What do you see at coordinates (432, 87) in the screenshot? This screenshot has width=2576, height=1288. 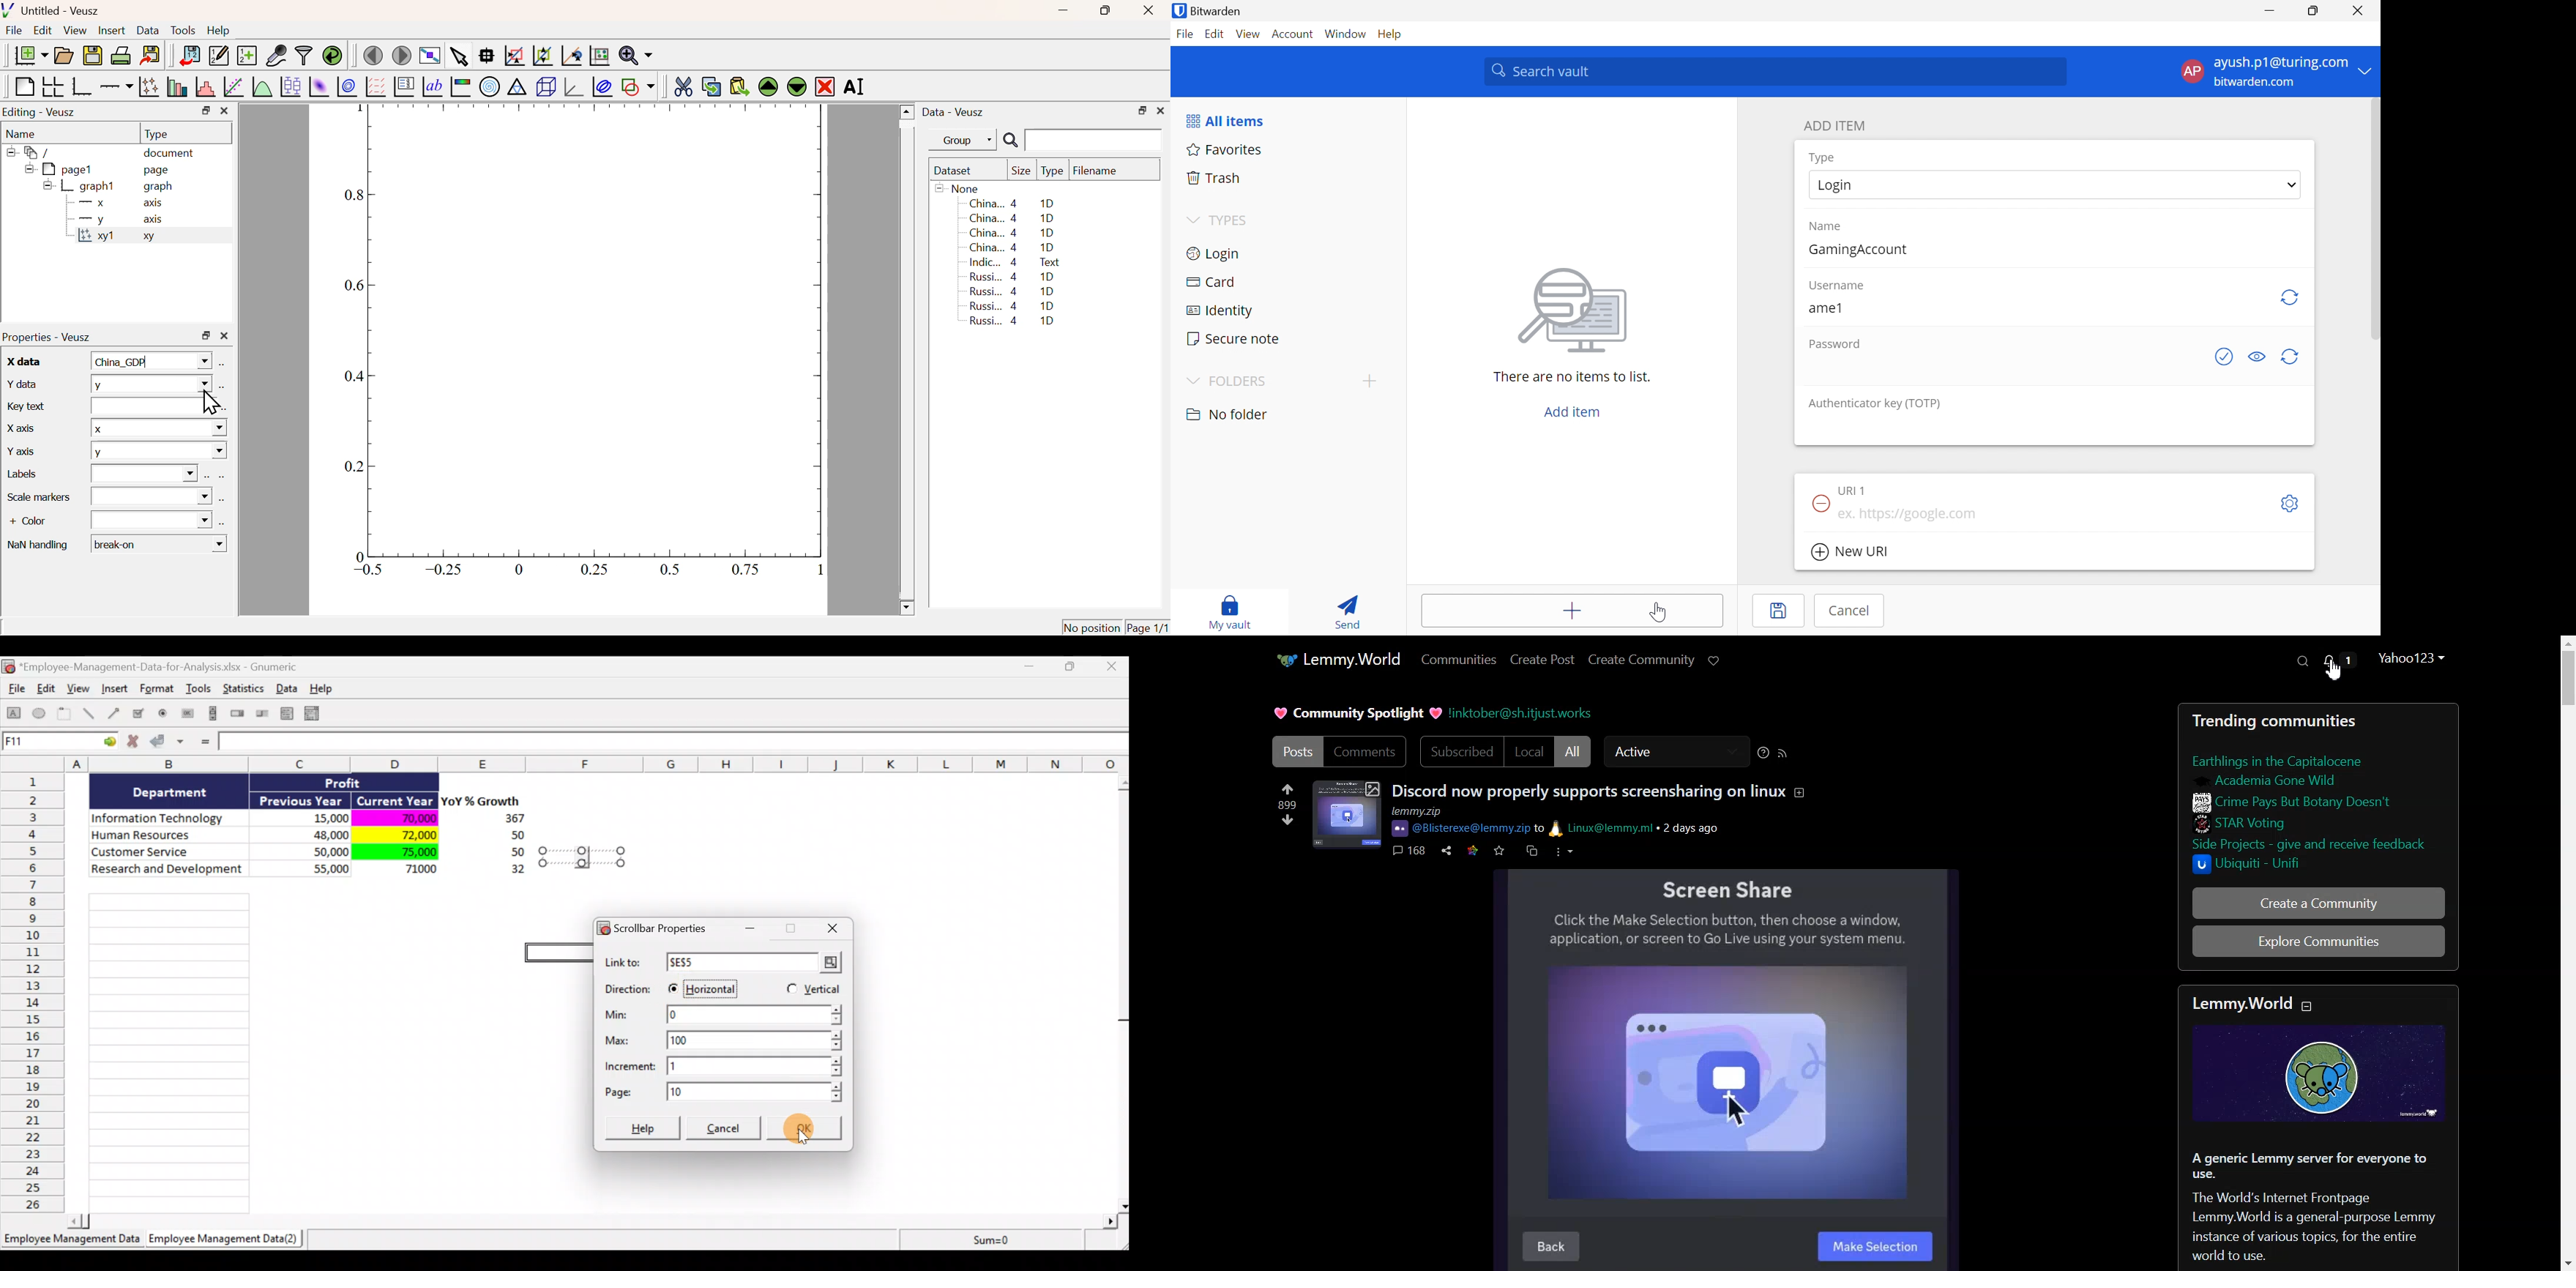 I see `Text Label` at bounding box center [432, 87].